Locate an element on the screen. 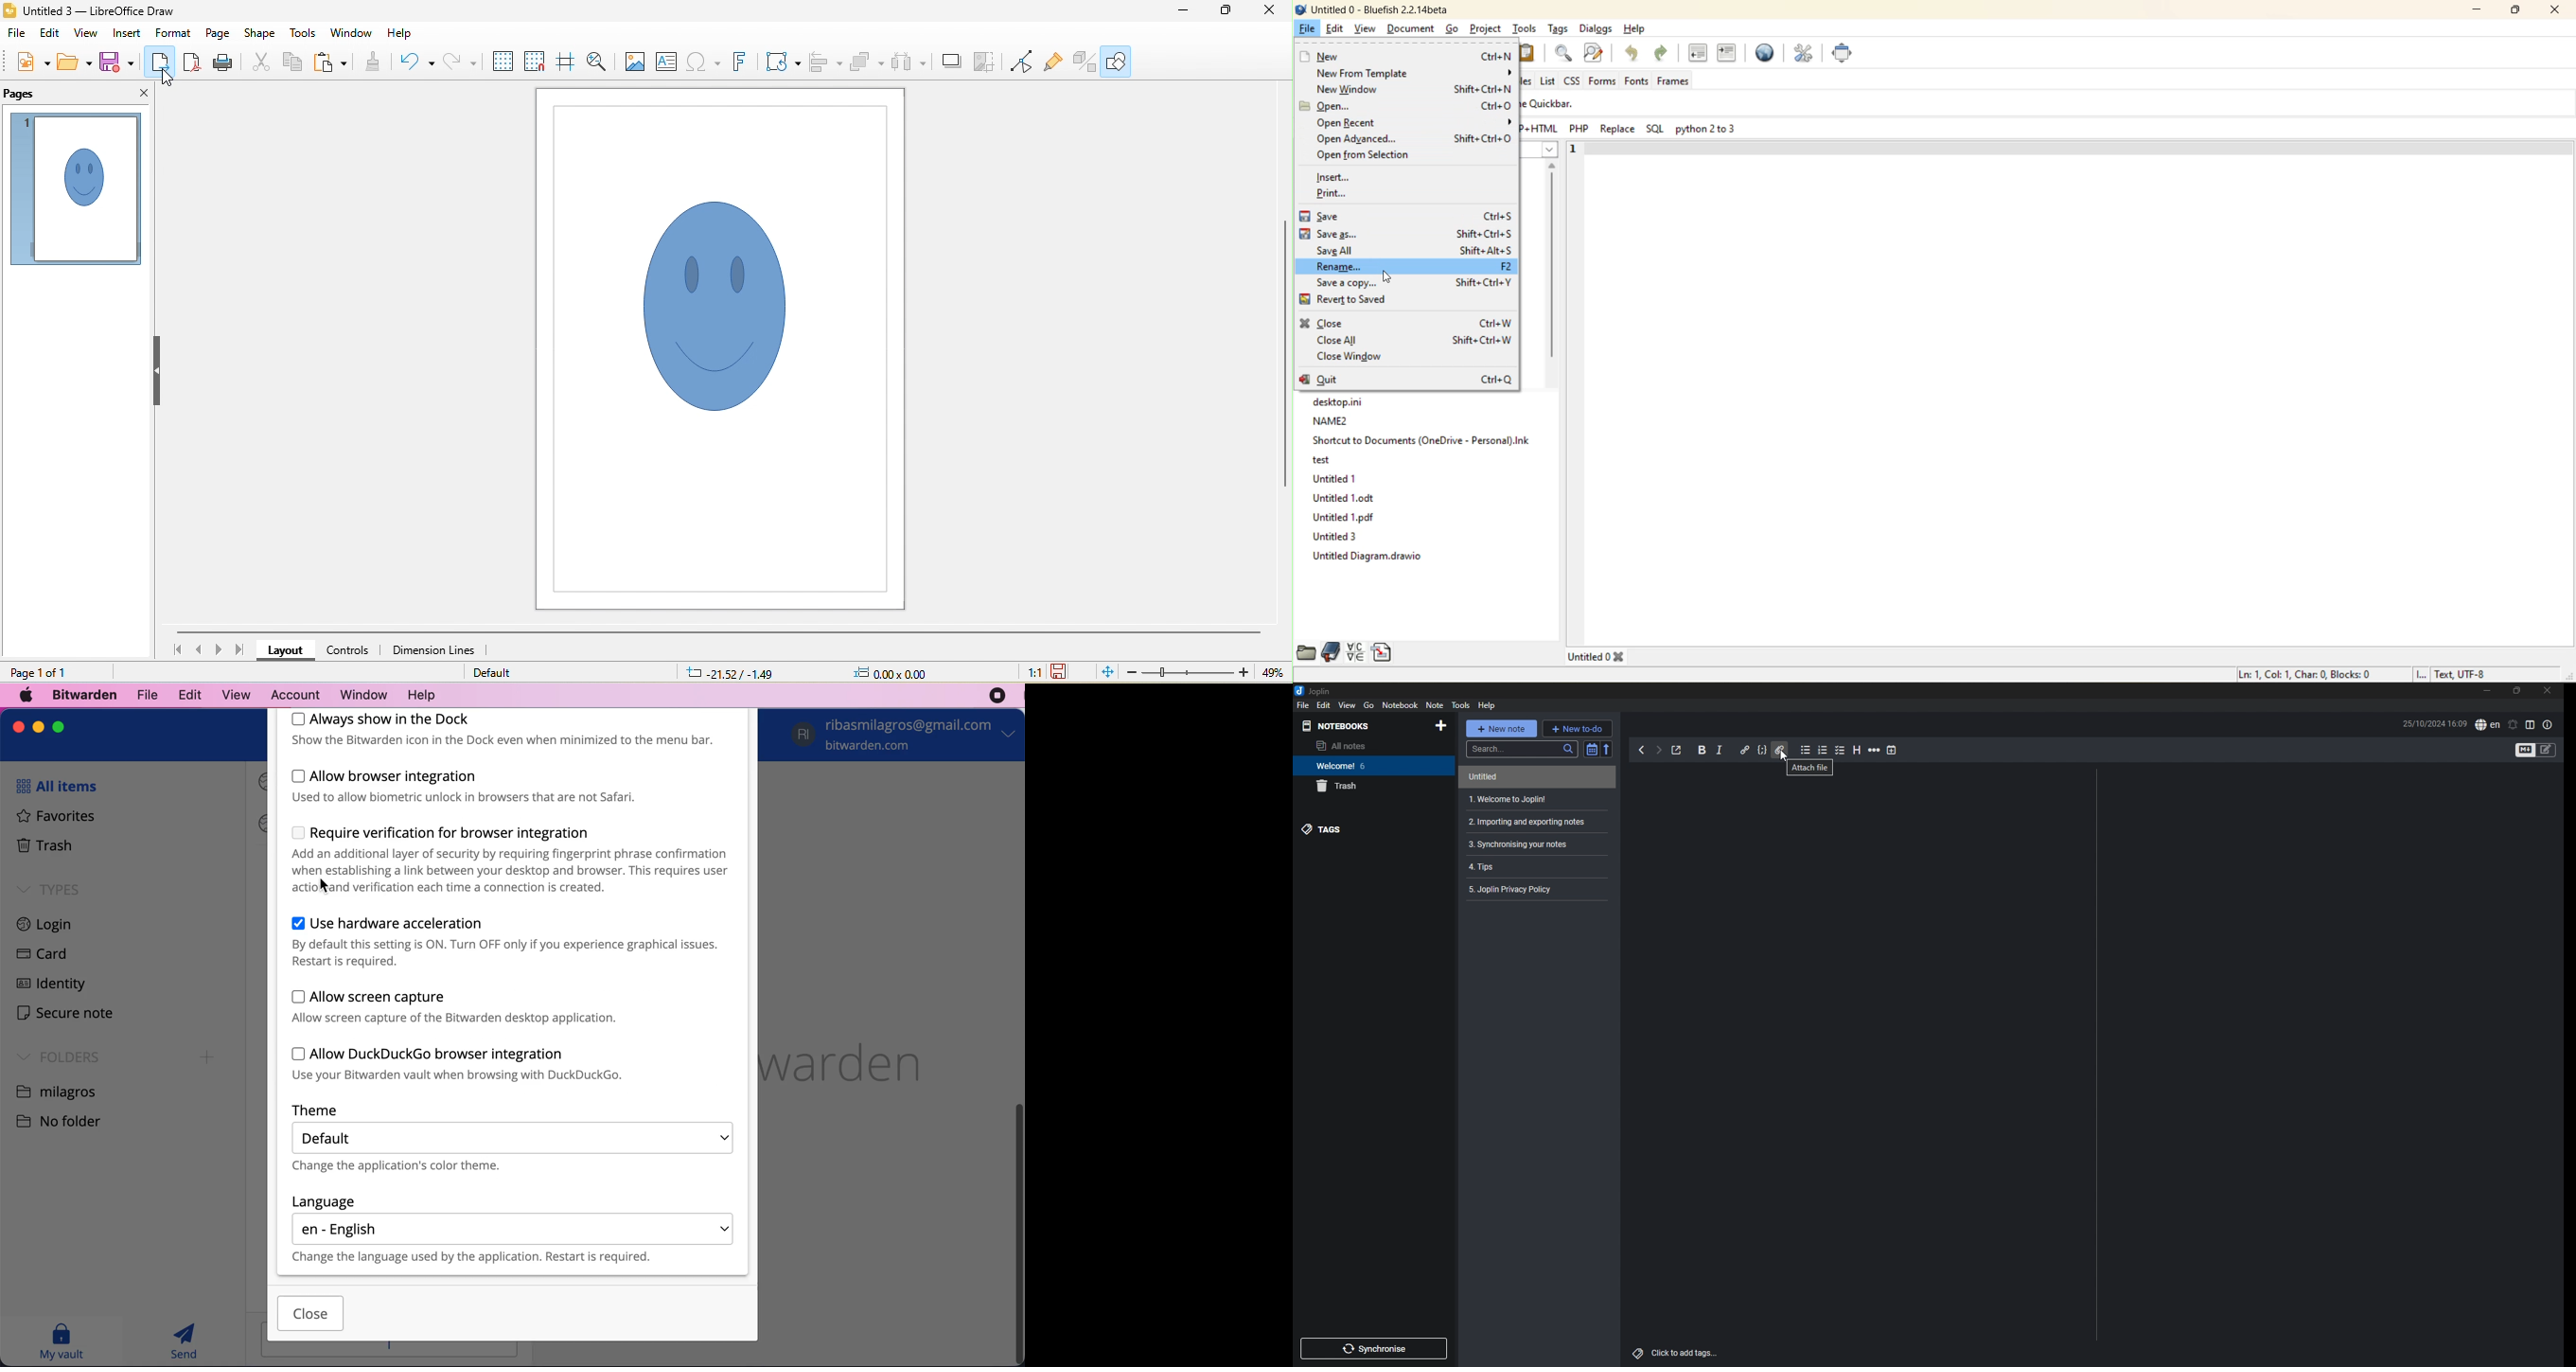 The width and height of the screenshot is (2576, 1372). close is located at coordinates (1335, 320).